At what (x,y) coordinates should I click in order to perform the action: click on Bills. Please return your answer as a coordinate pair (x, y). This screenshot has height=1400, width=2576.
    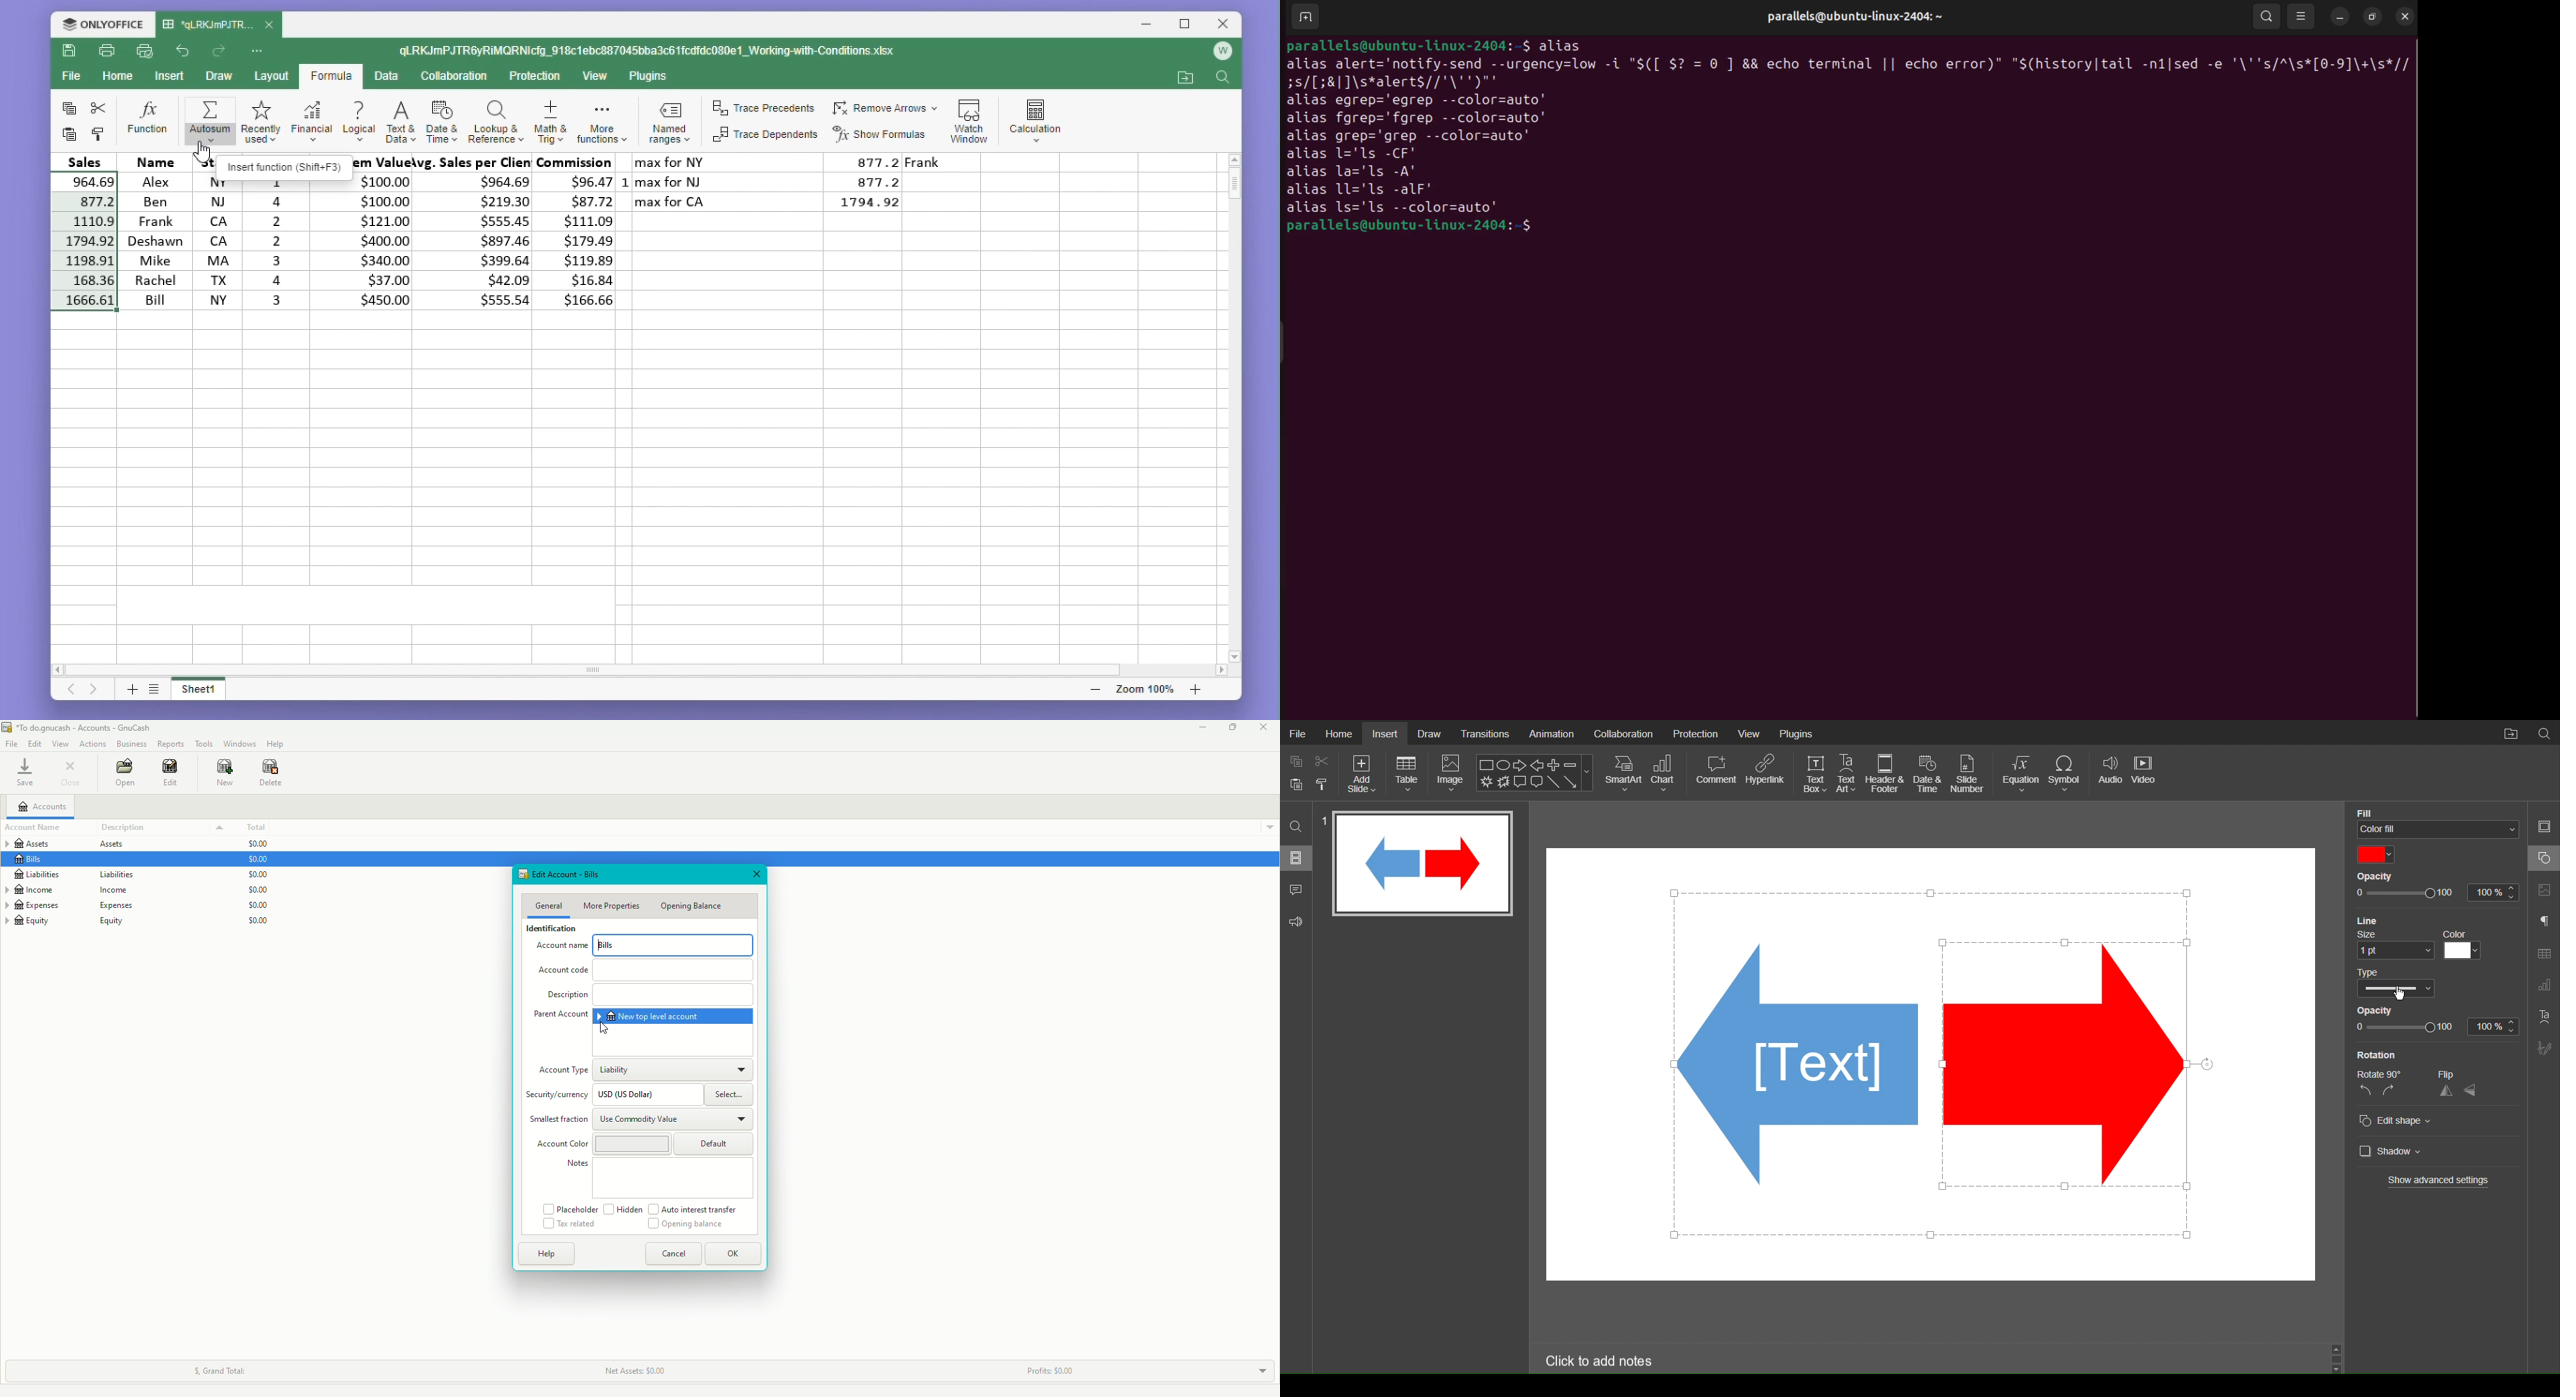
    Looking at the image, I should click on (31, 859).